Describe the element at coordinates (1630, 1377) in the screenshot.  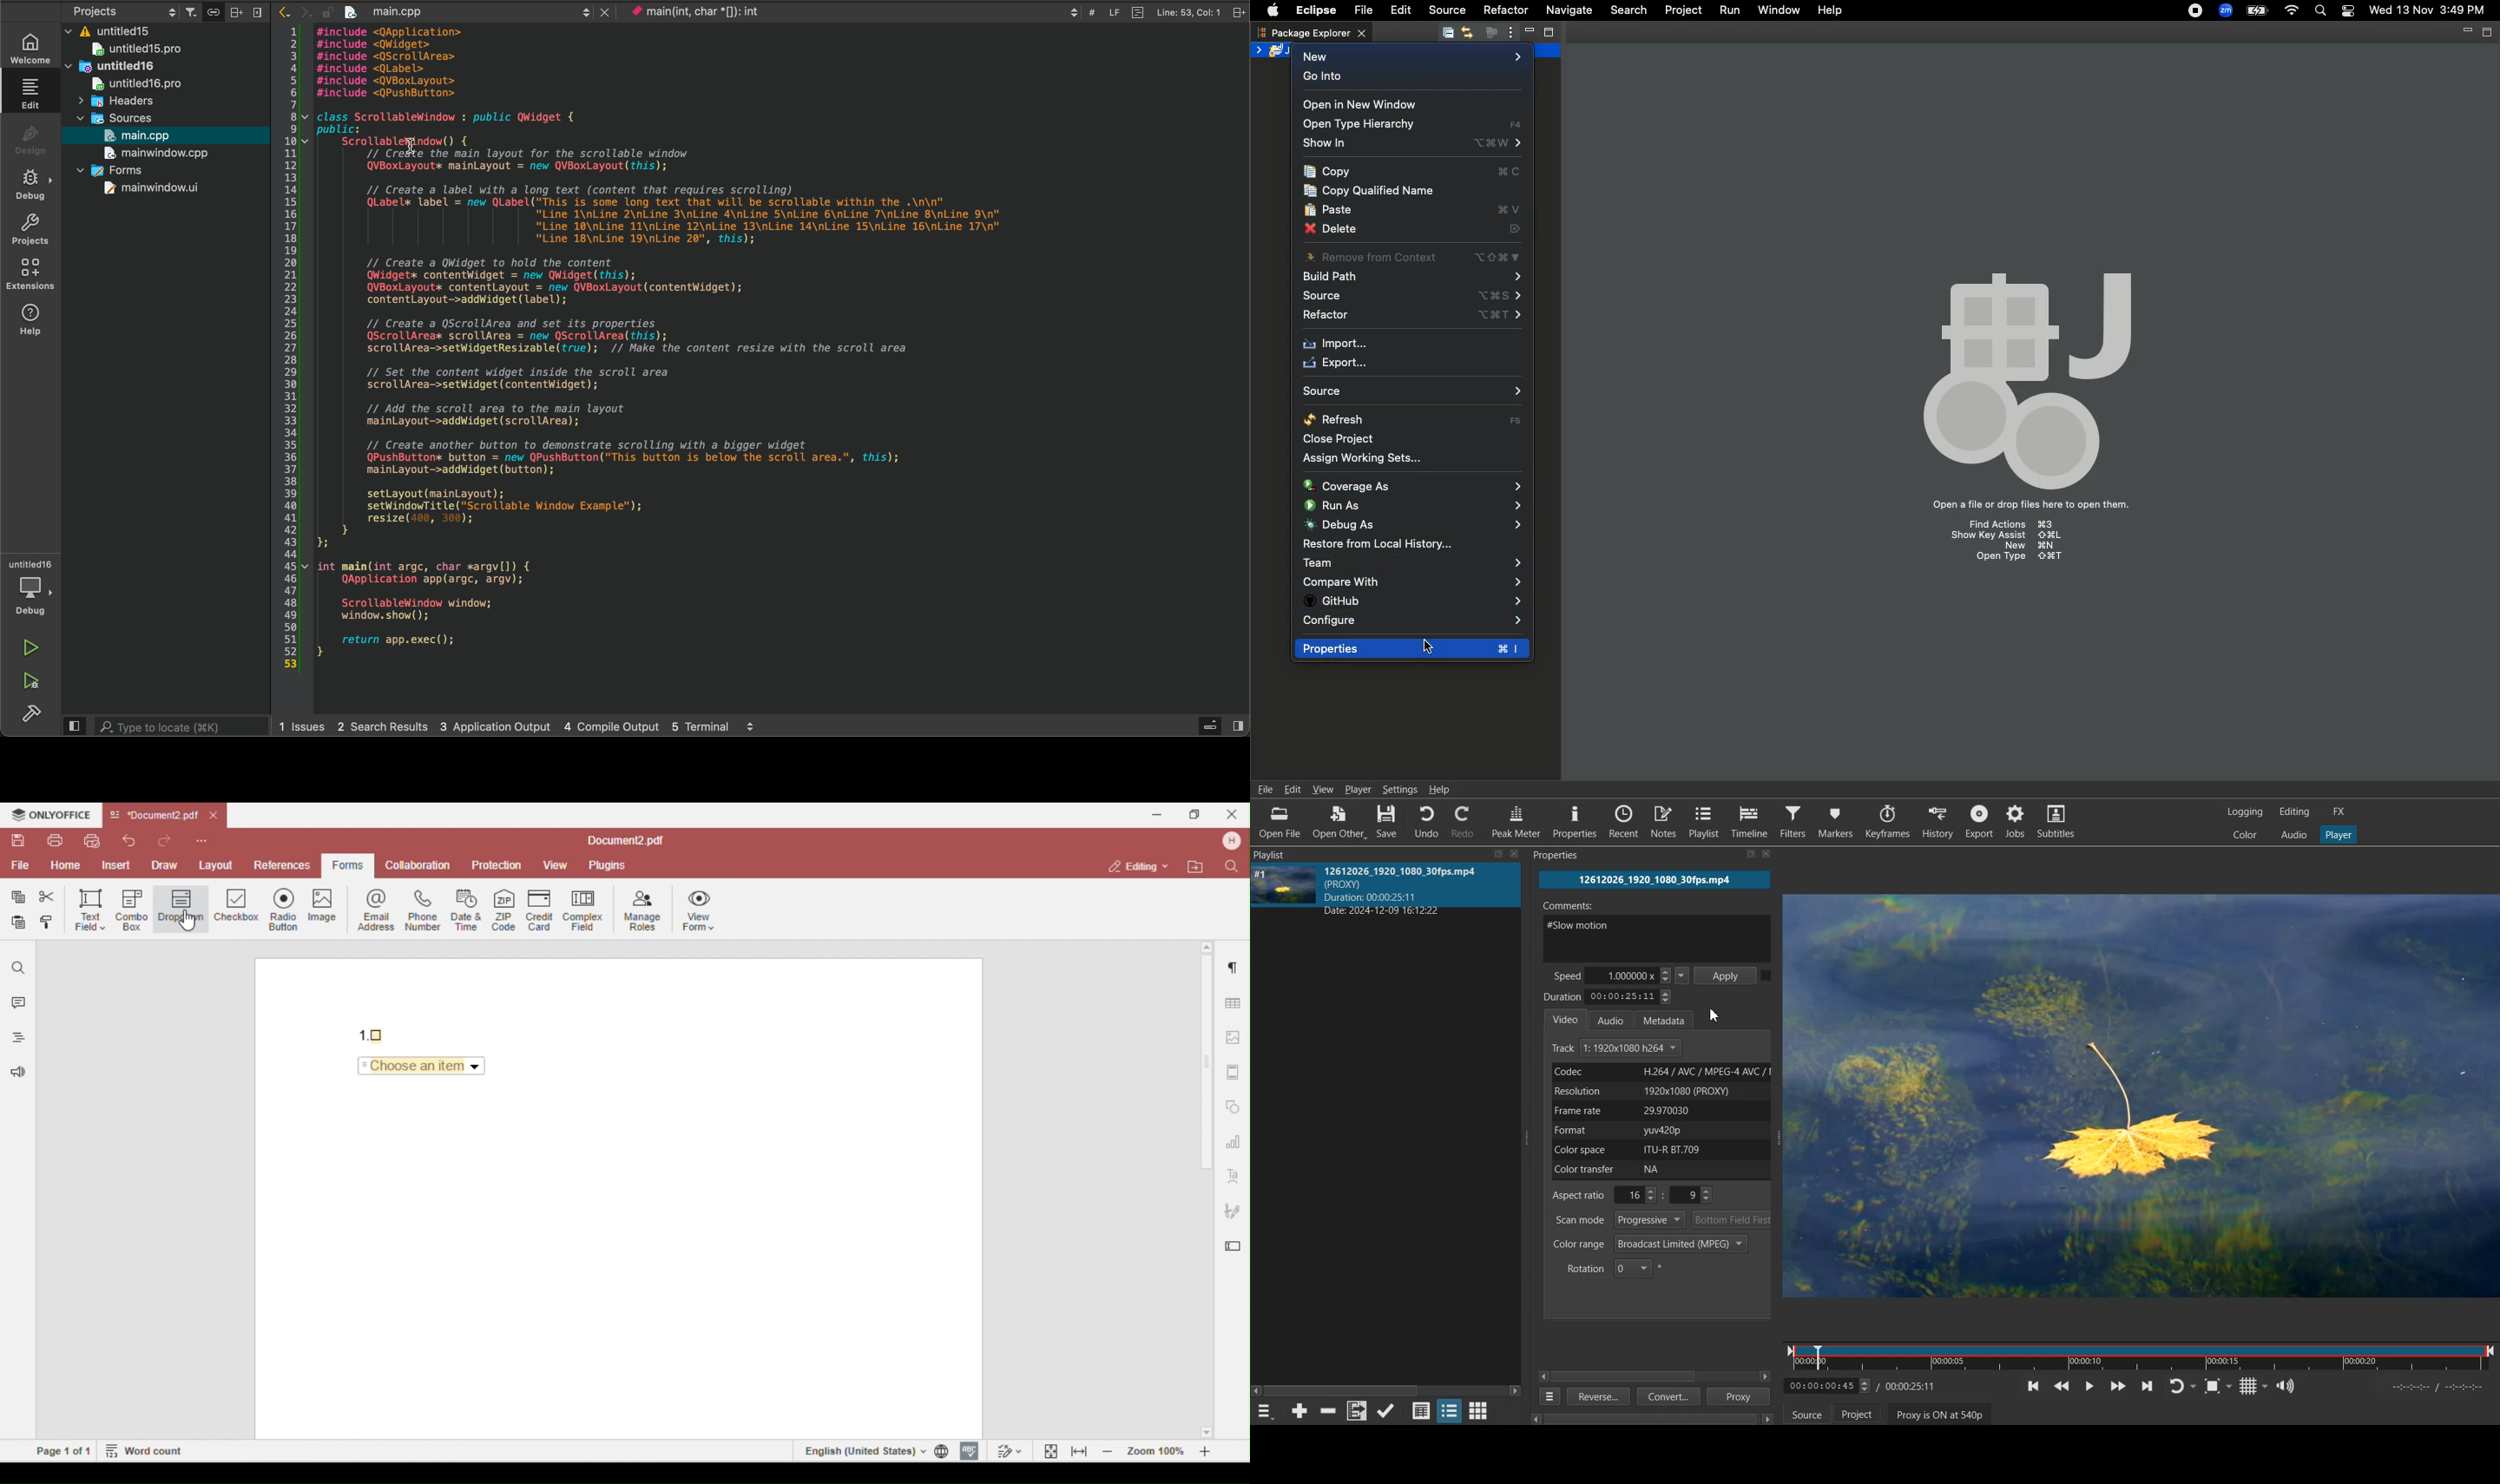
I see `Horizontal Scroll bar` at that location.